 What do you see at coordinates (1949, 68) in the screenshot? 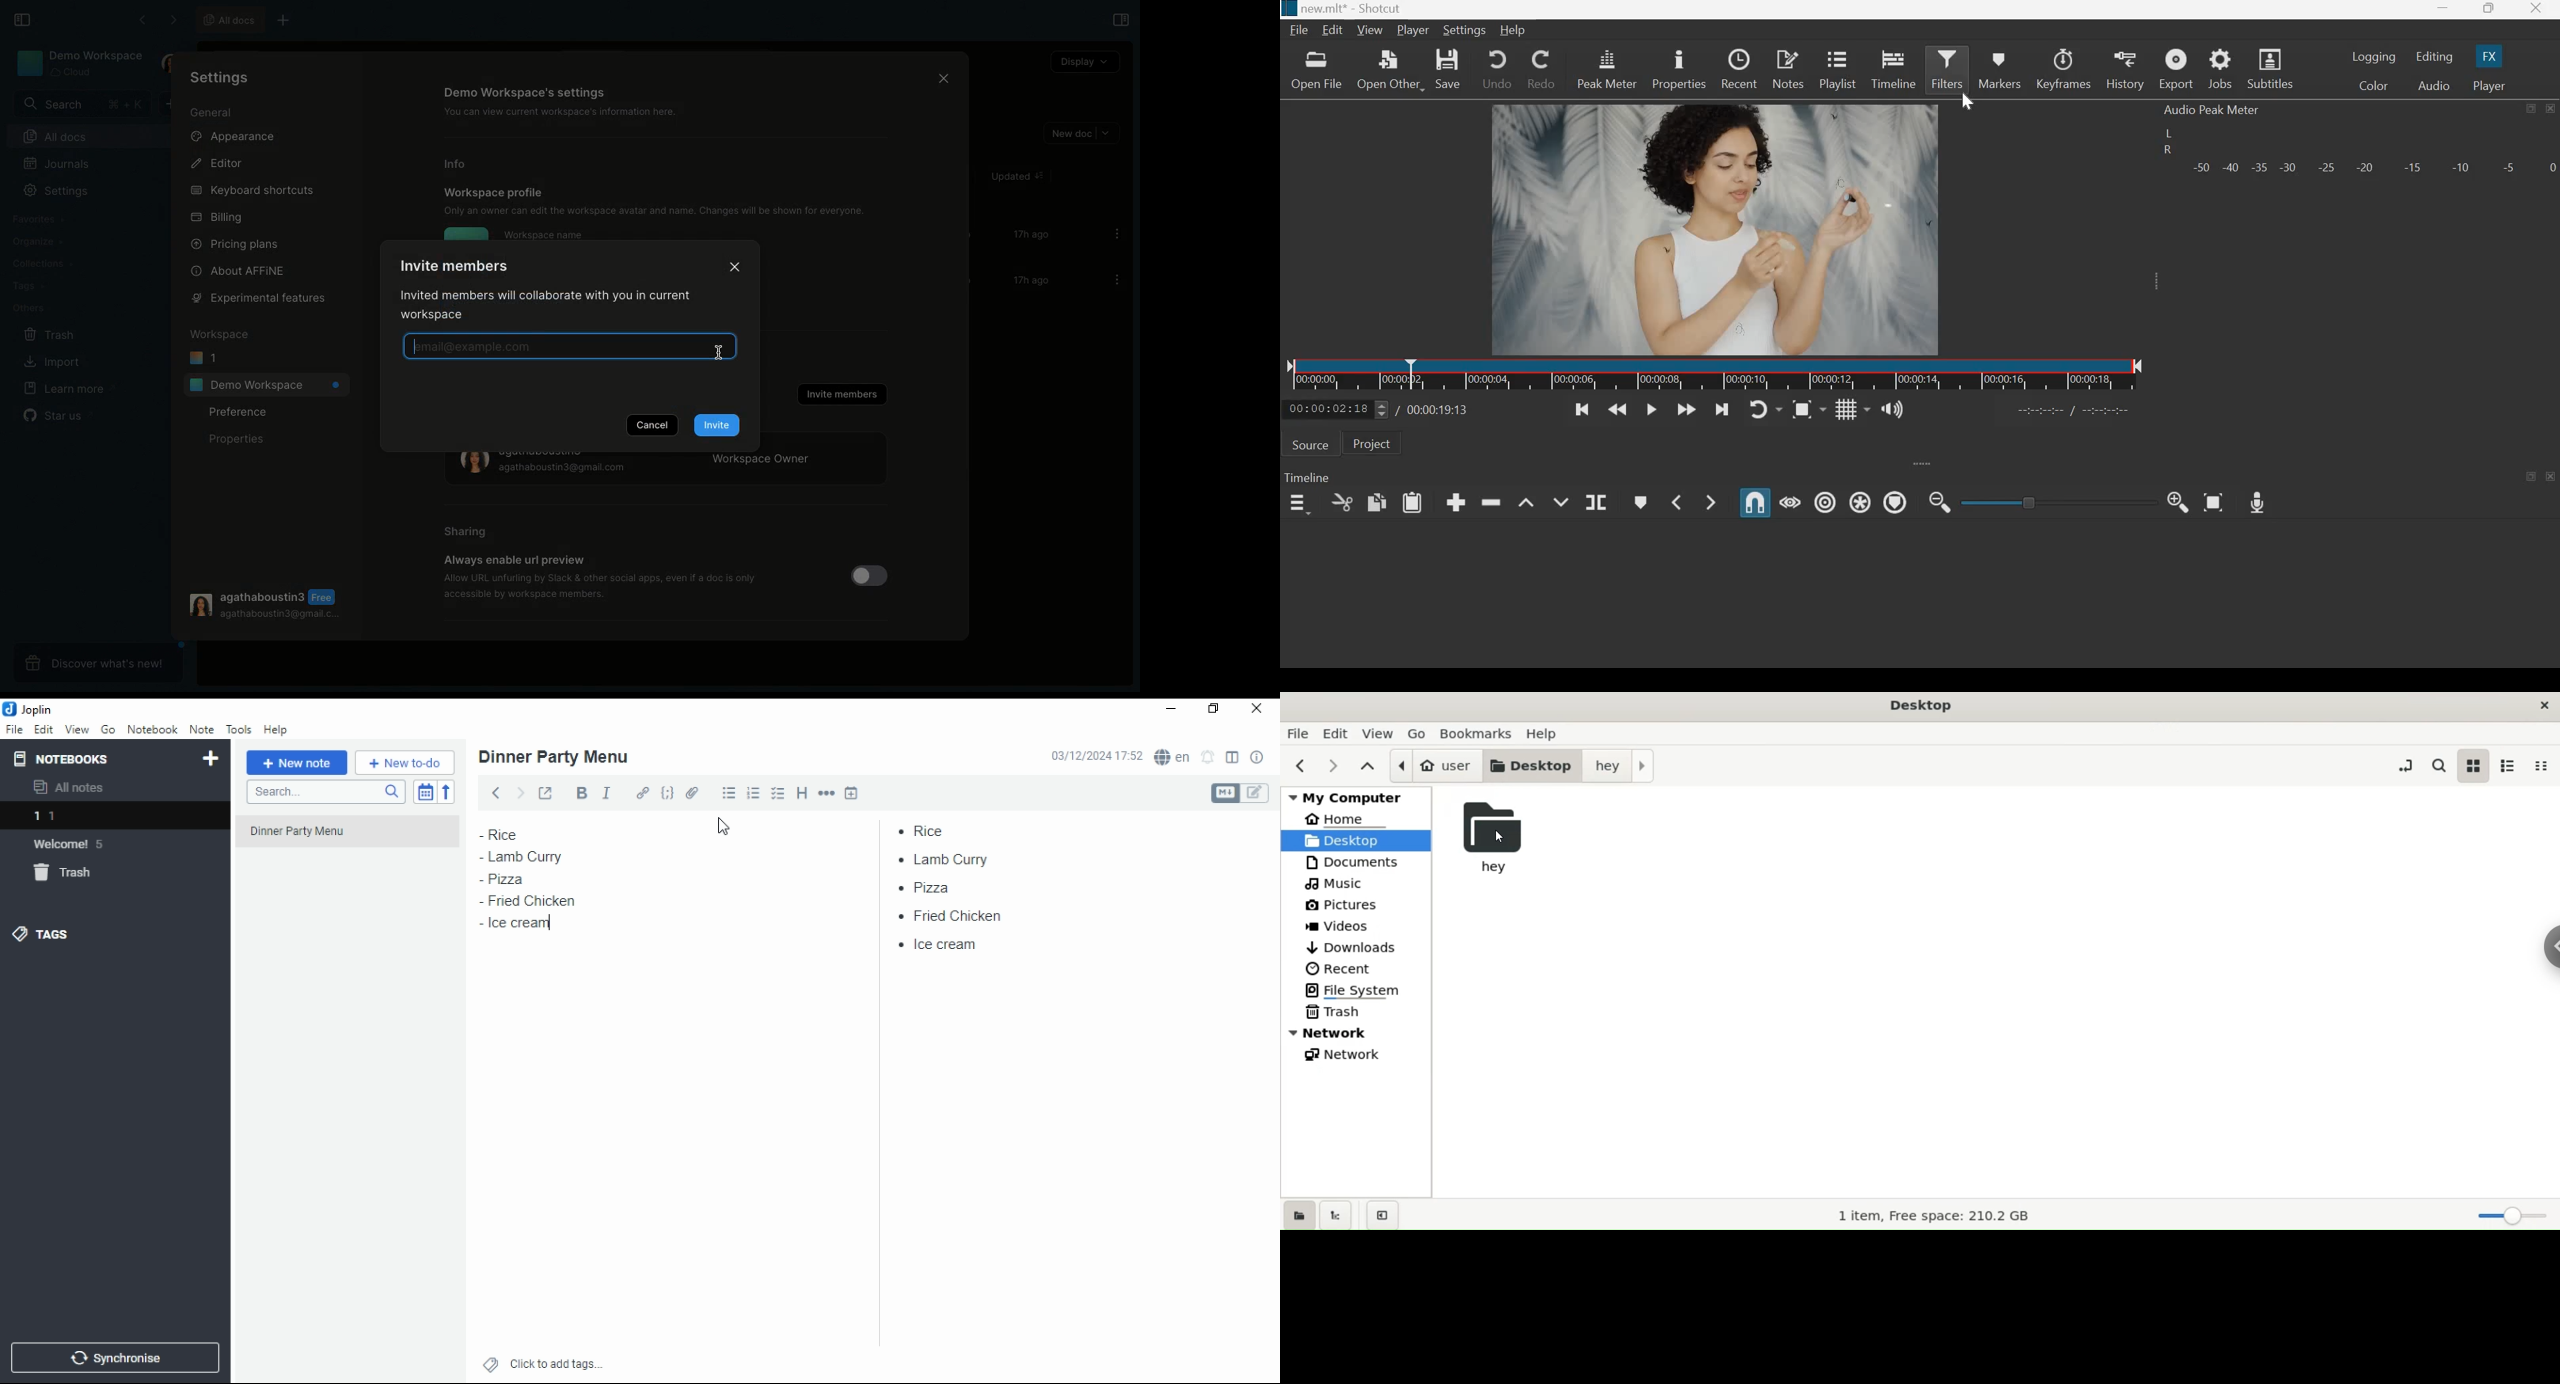
I see `Filters` at bounding box center [1949, 68].